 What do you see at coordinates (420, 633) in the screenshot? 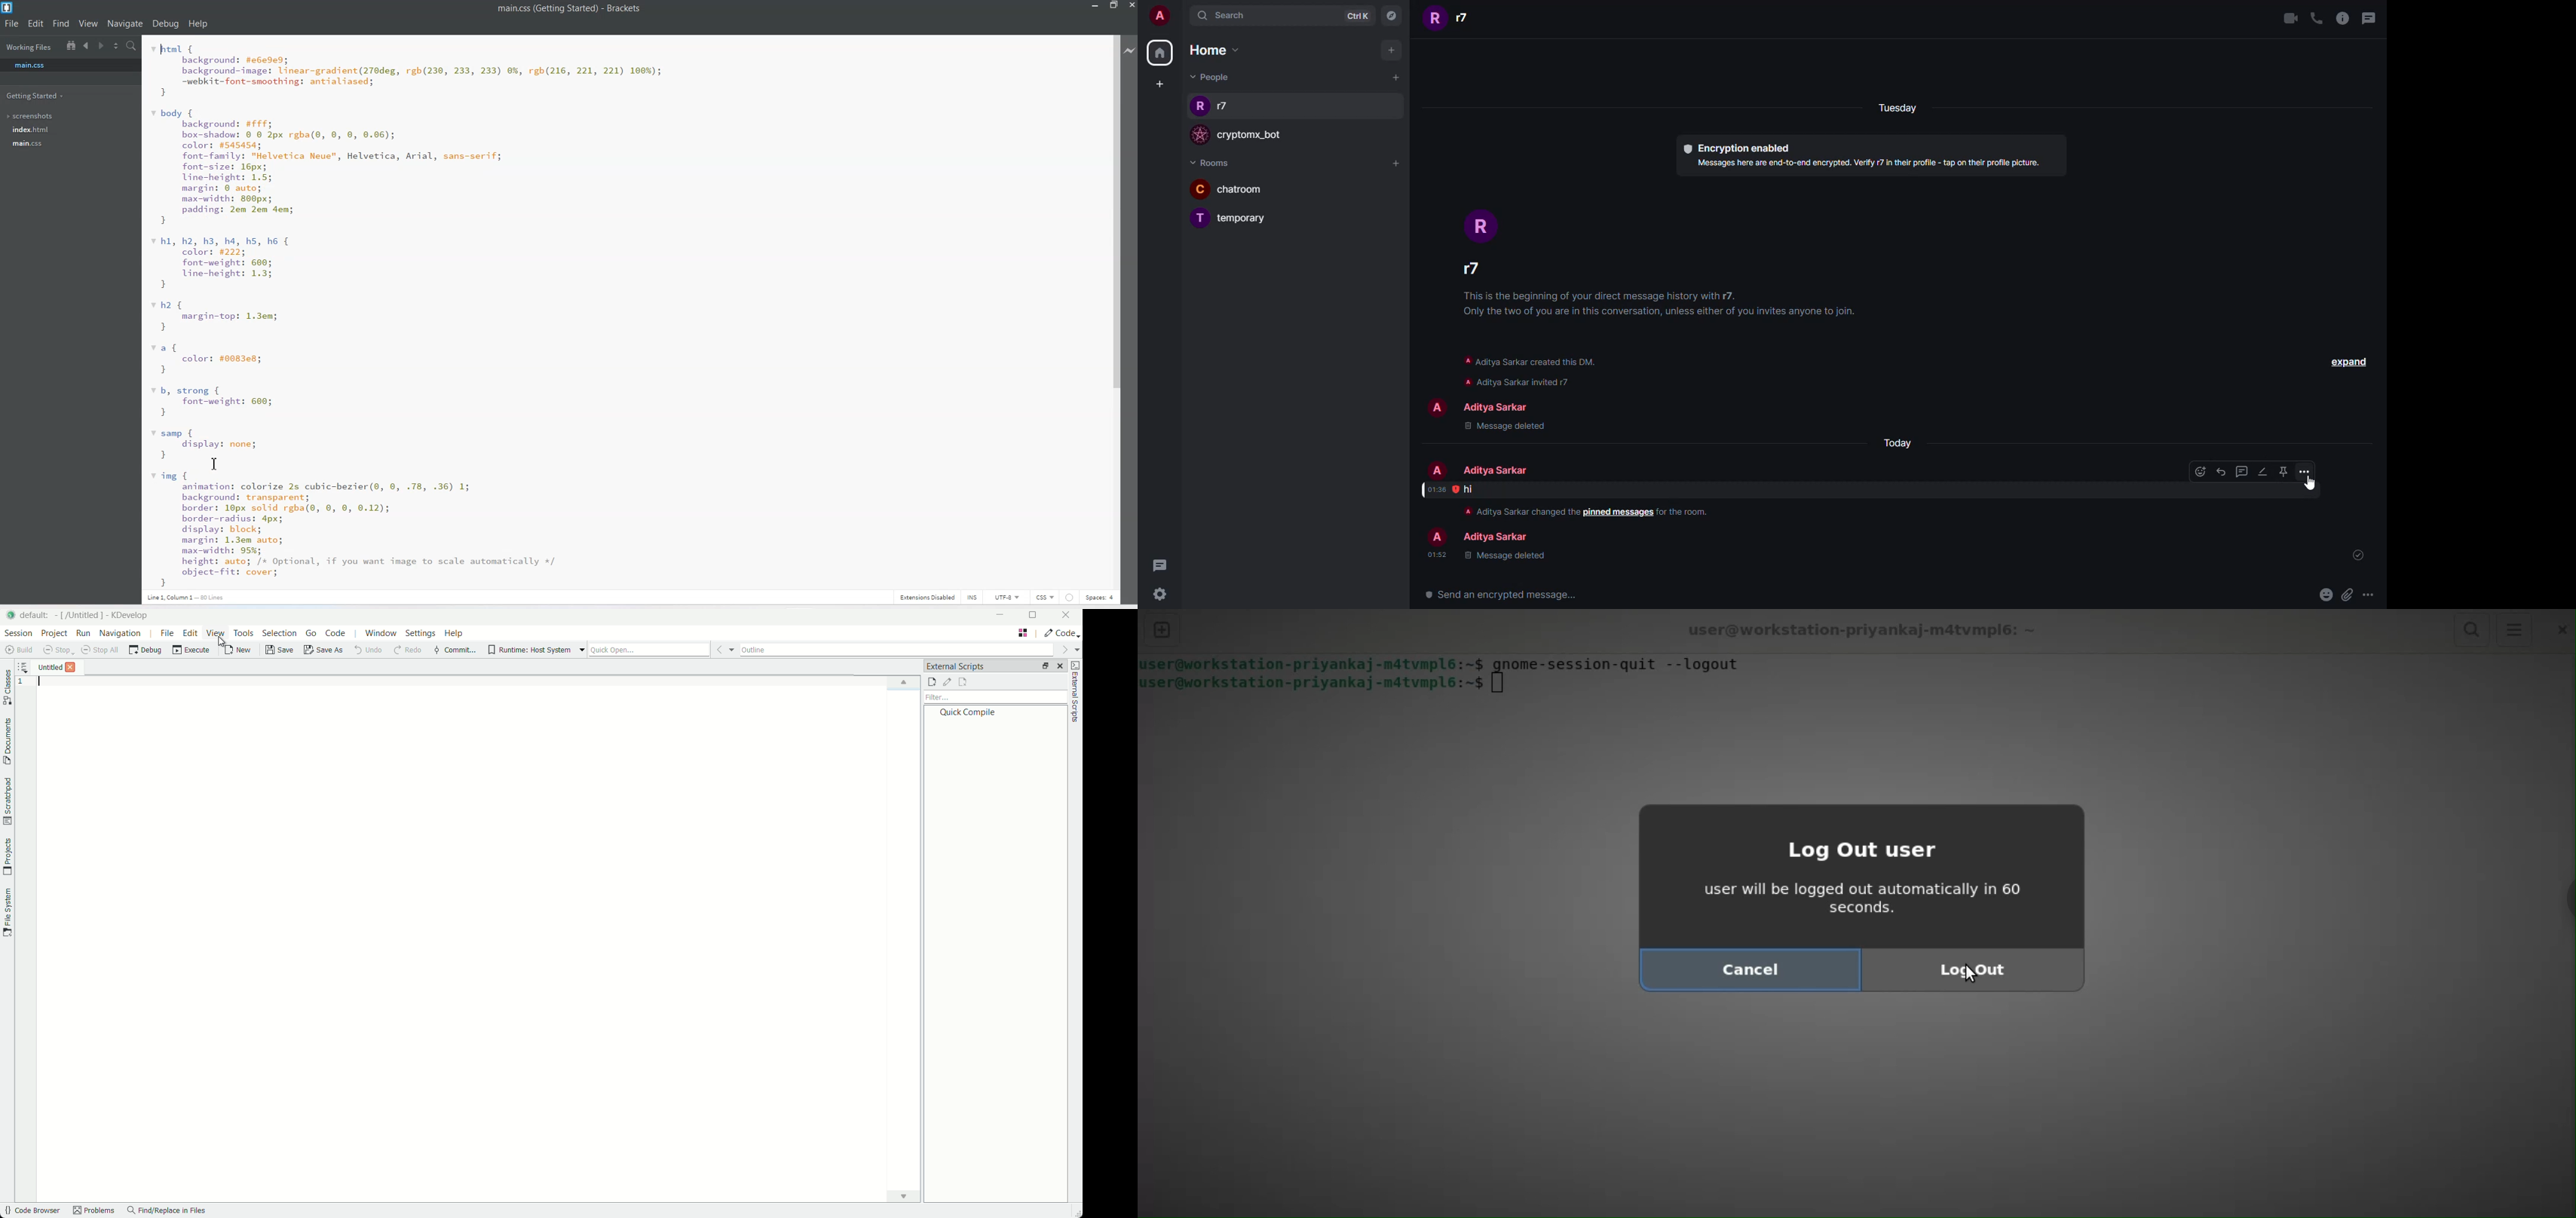
I see `settings` at bounding box center [420, 633].